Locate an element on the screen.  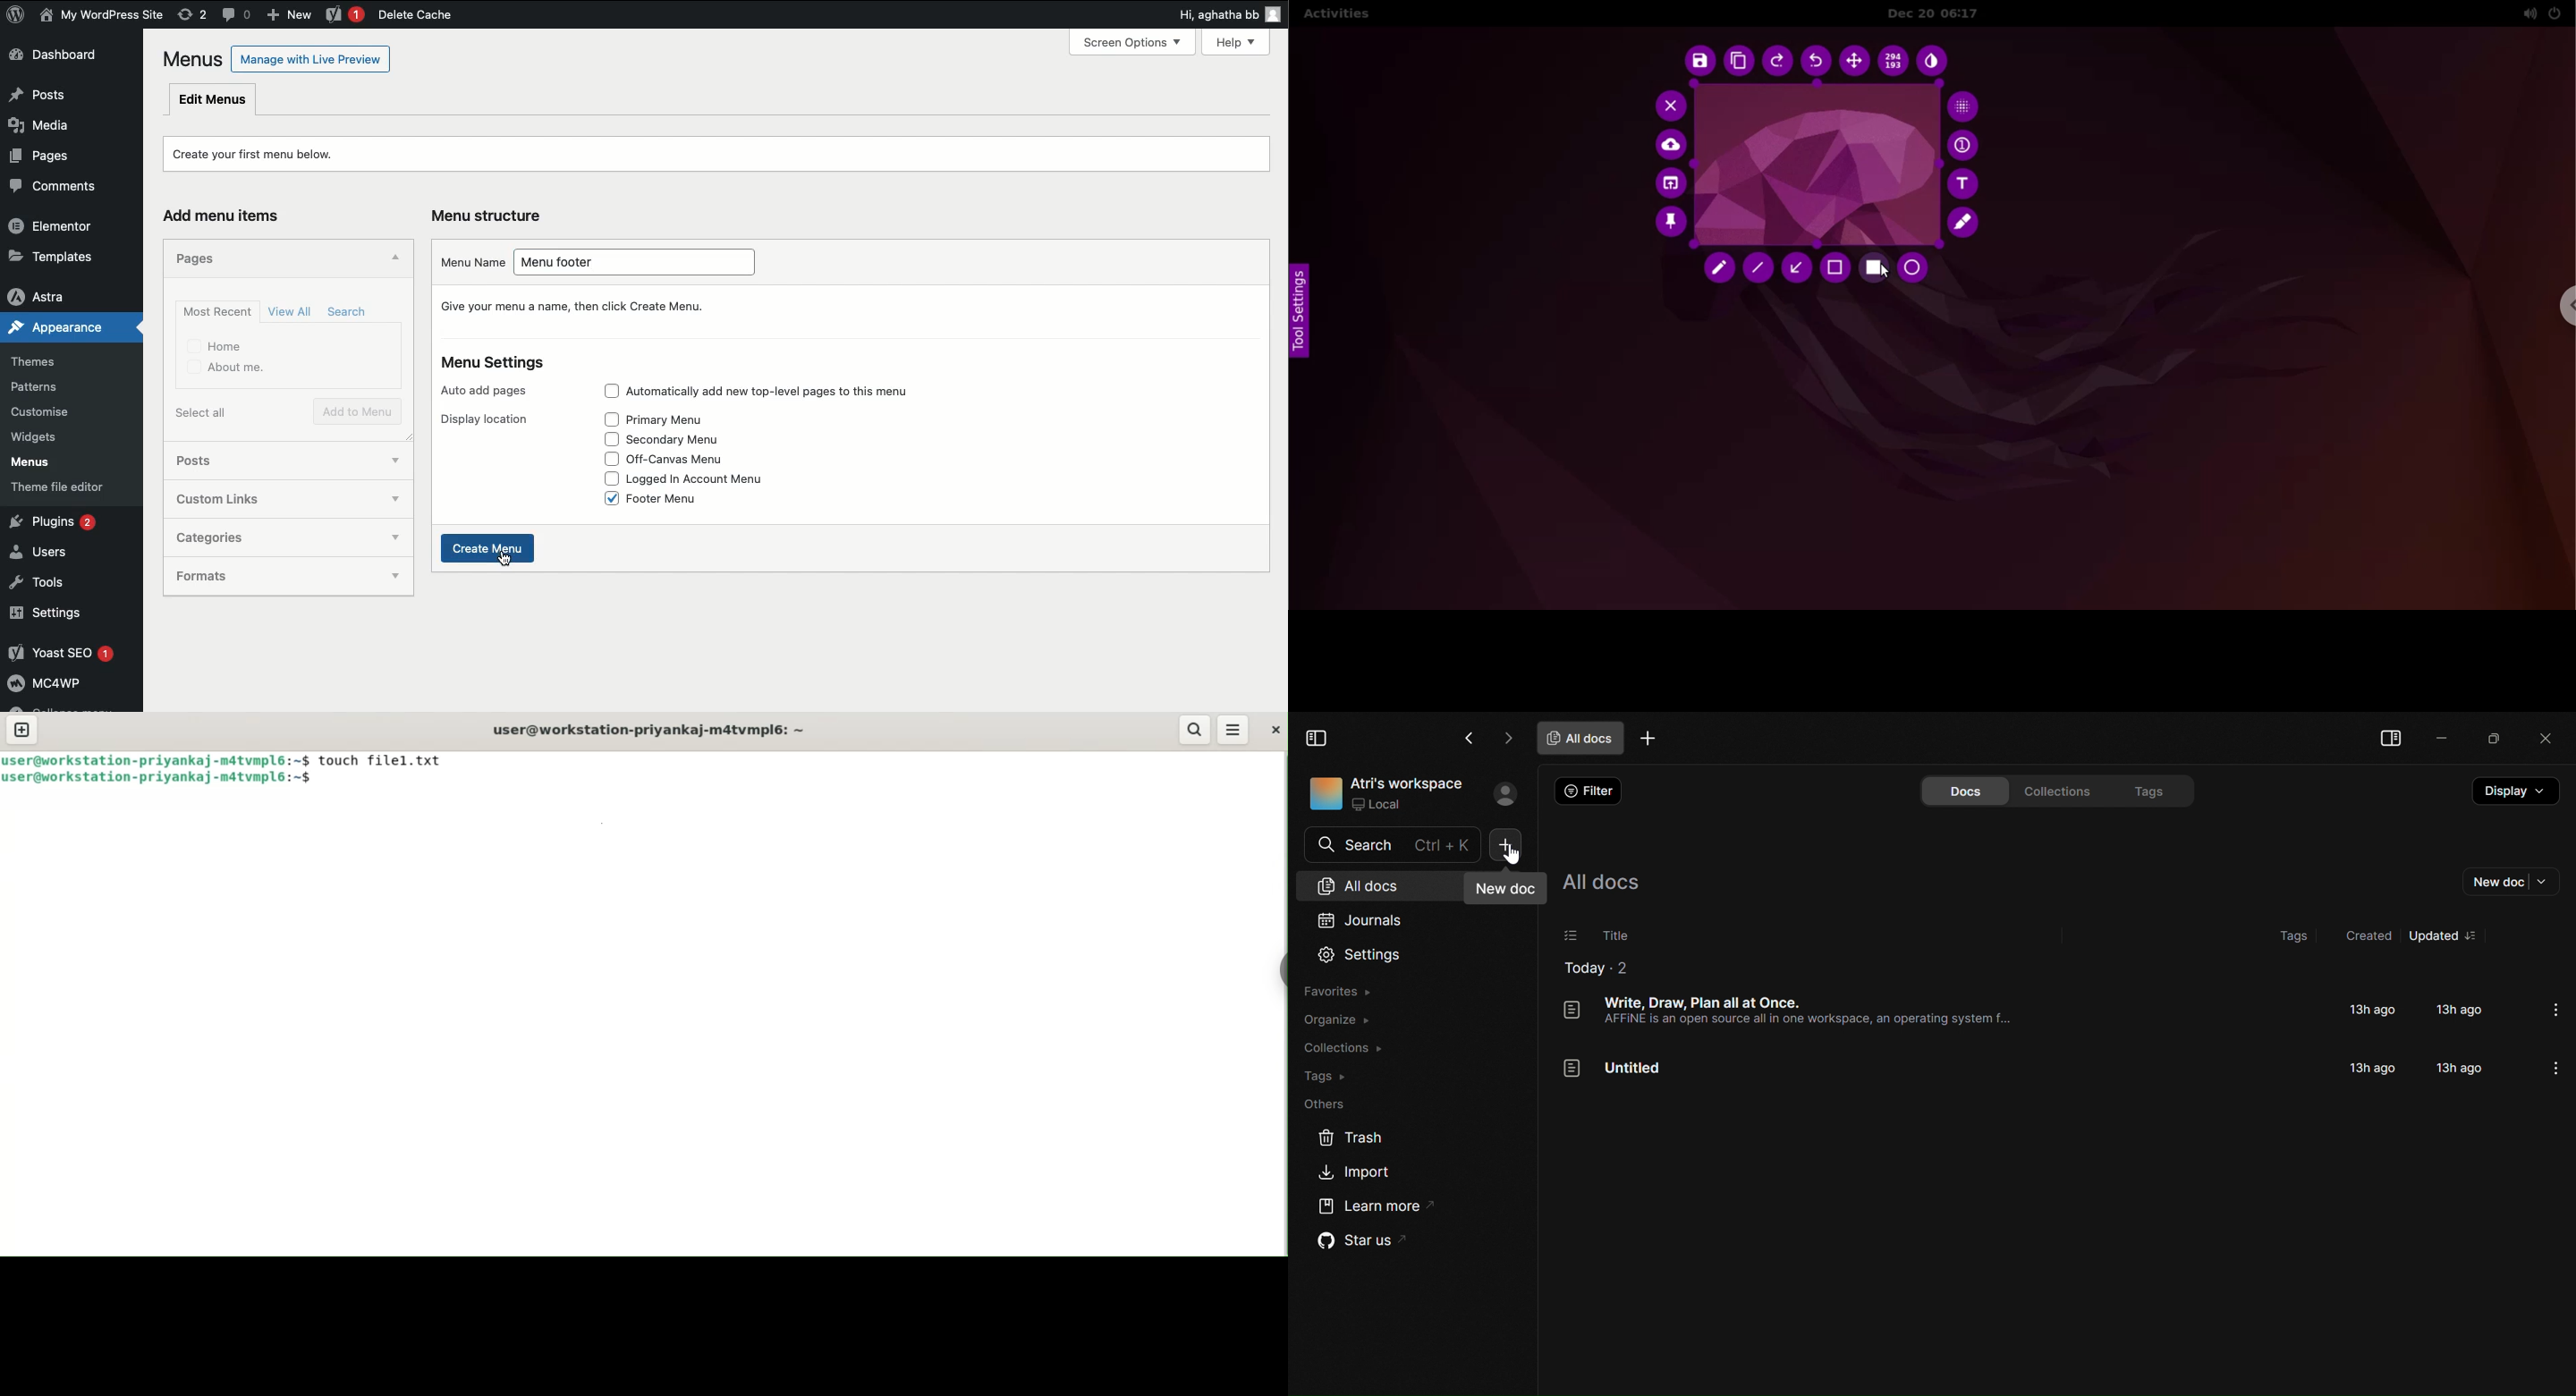
Astra is located at coordinates (64, 296).